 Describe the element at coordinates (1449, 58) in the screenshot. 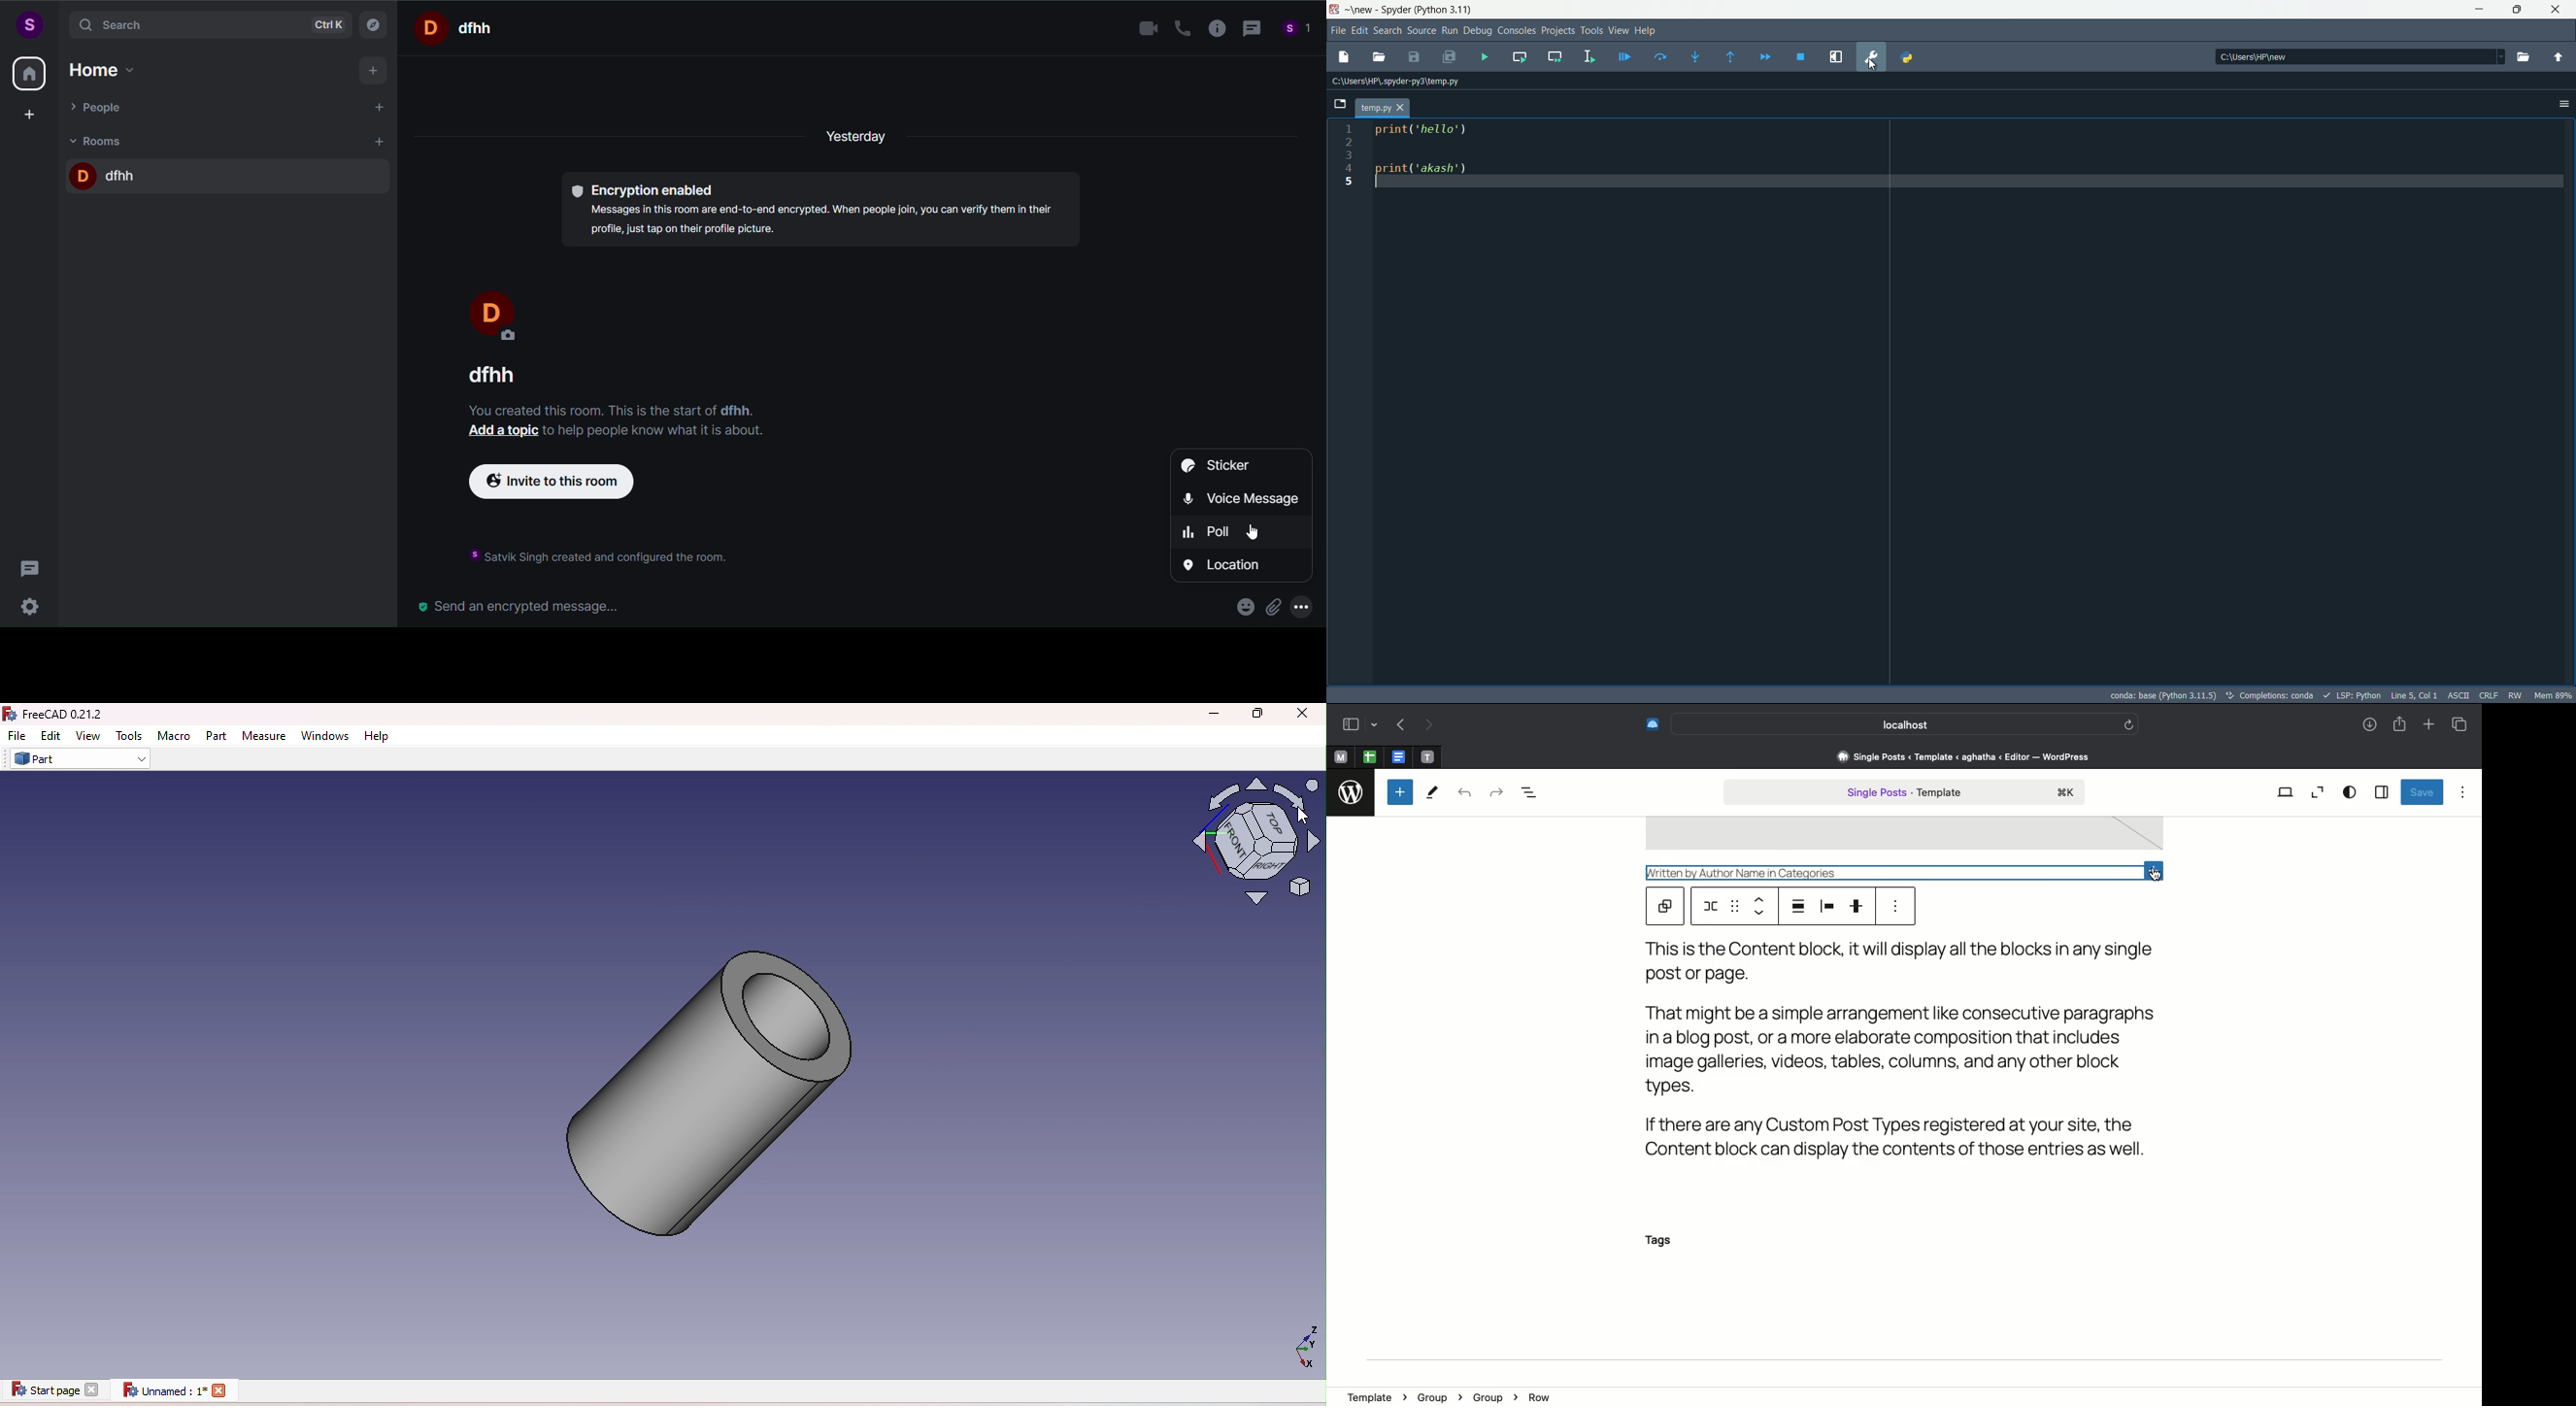

I see `save all files` at that location.